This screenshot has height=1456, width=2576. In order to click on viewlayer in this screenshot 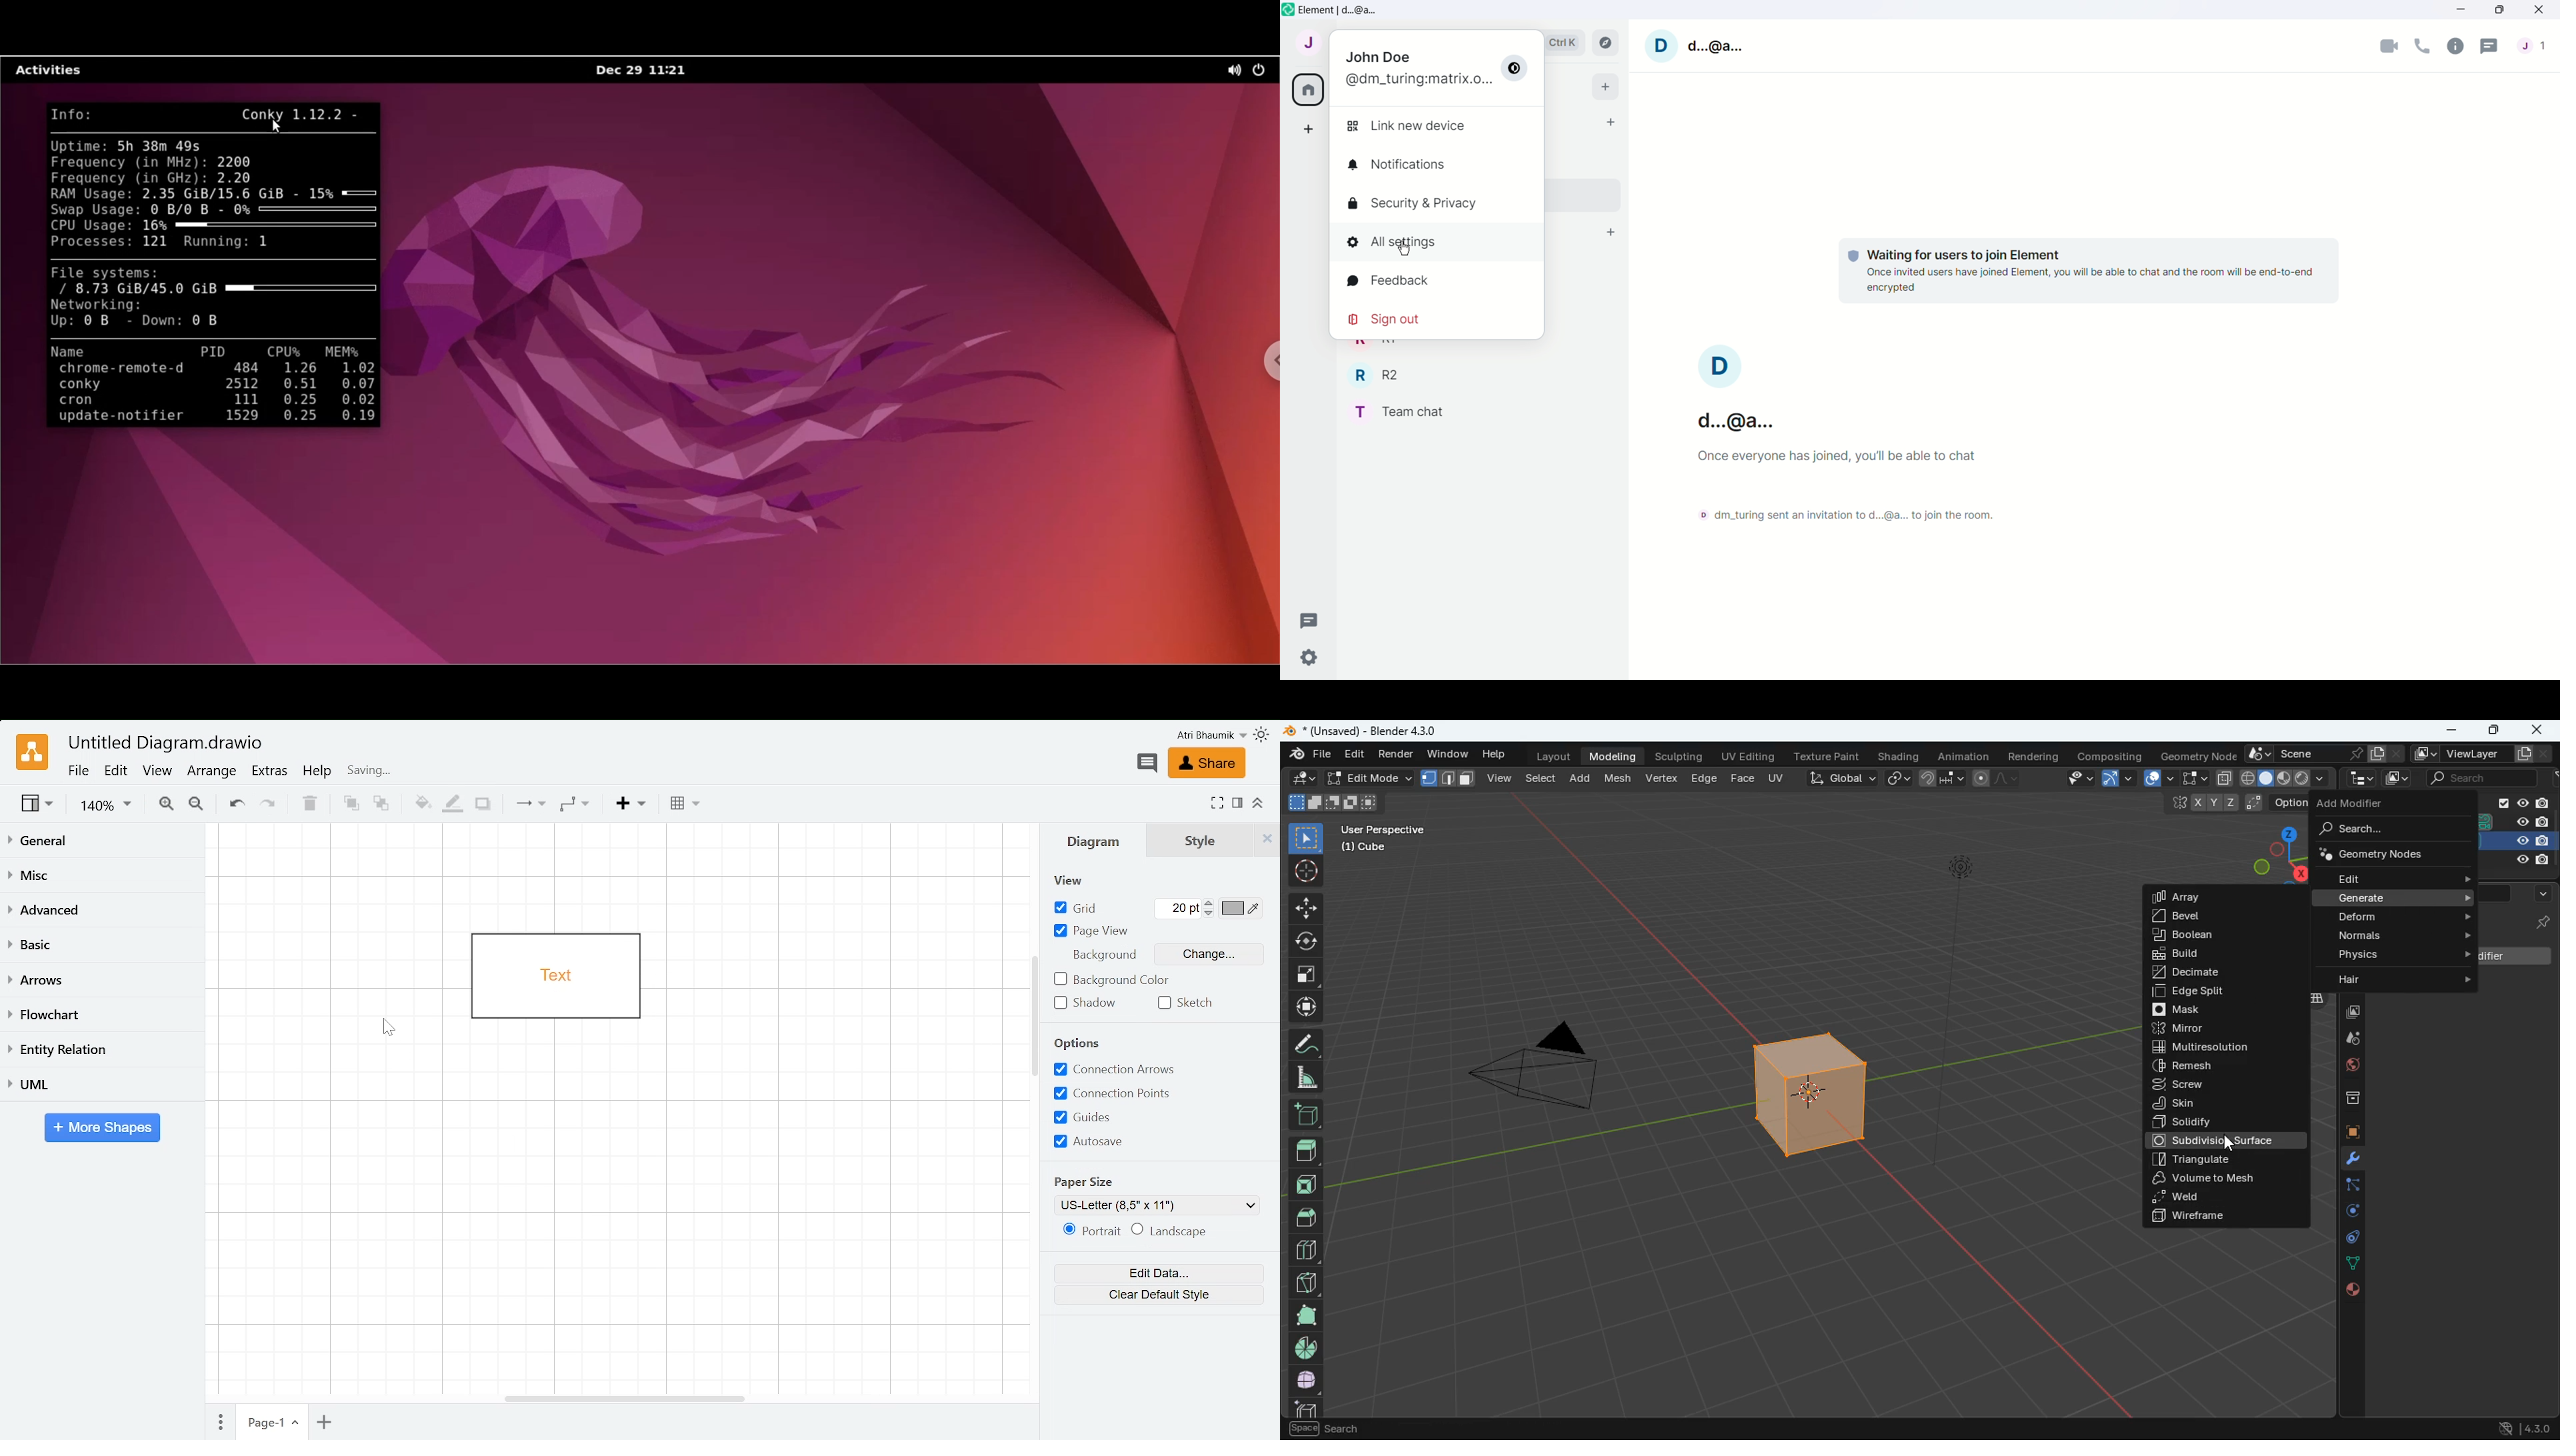, I will do `click(2482, 755)`.